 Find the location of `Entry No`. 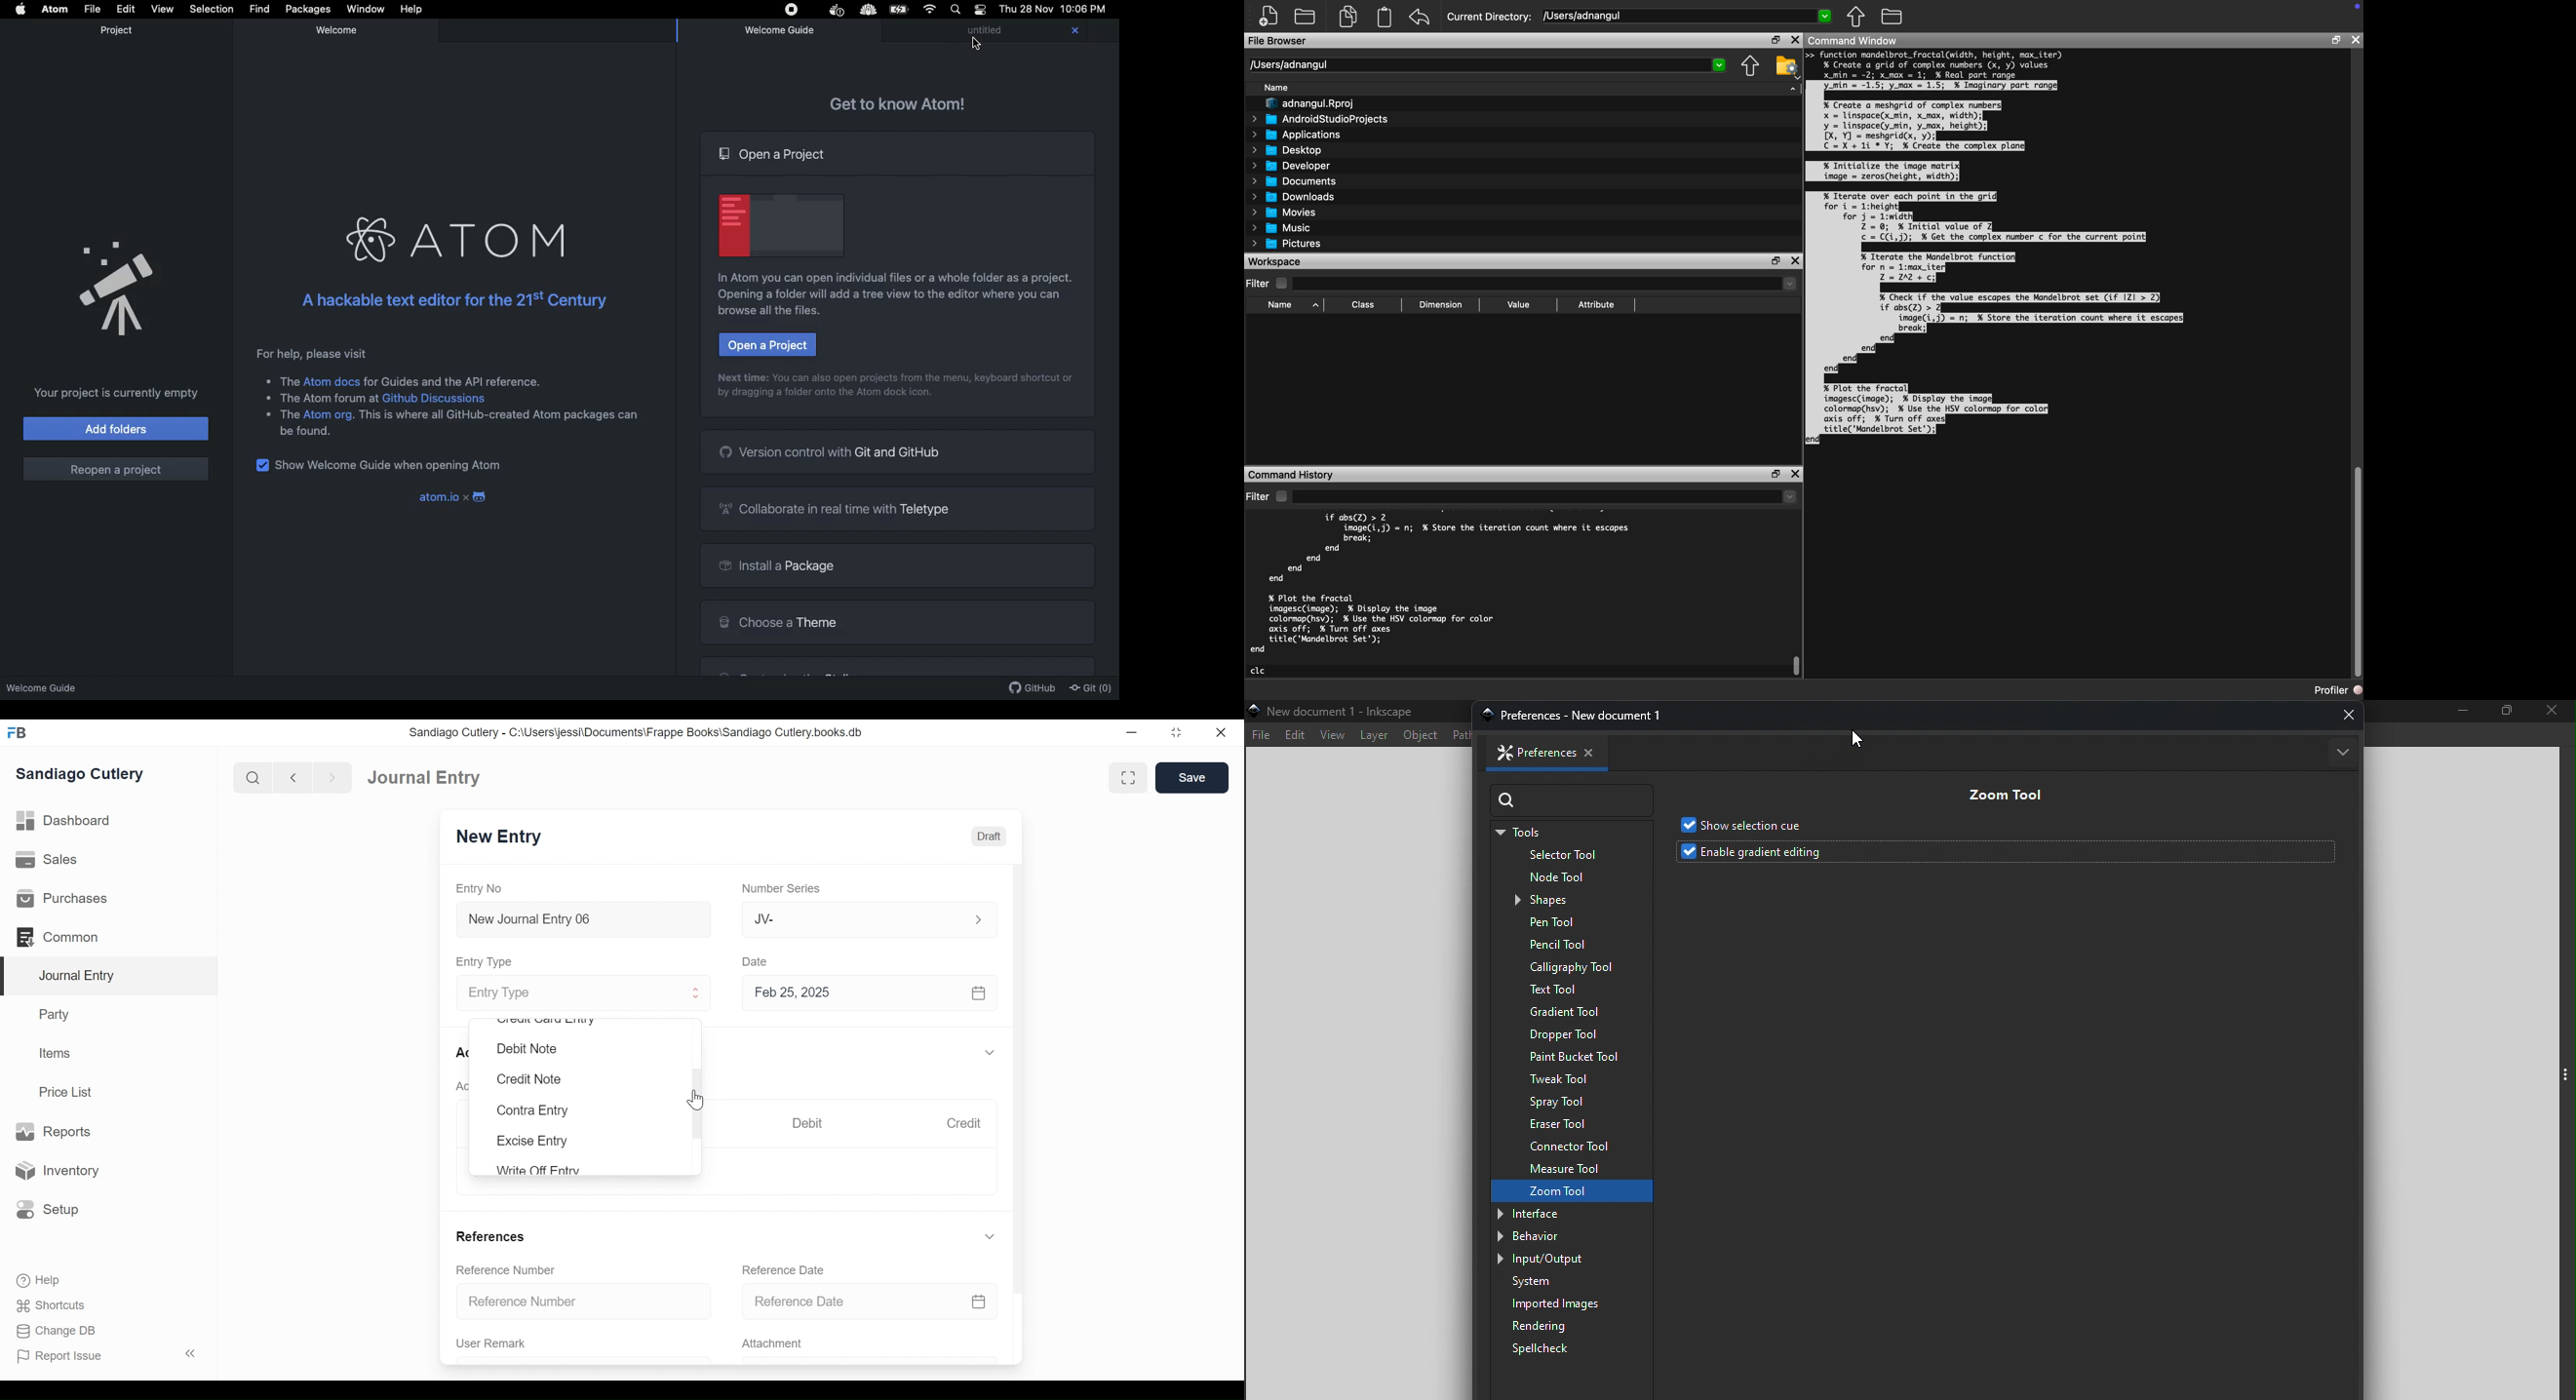

Entry No is located at coordinates (480, 889).